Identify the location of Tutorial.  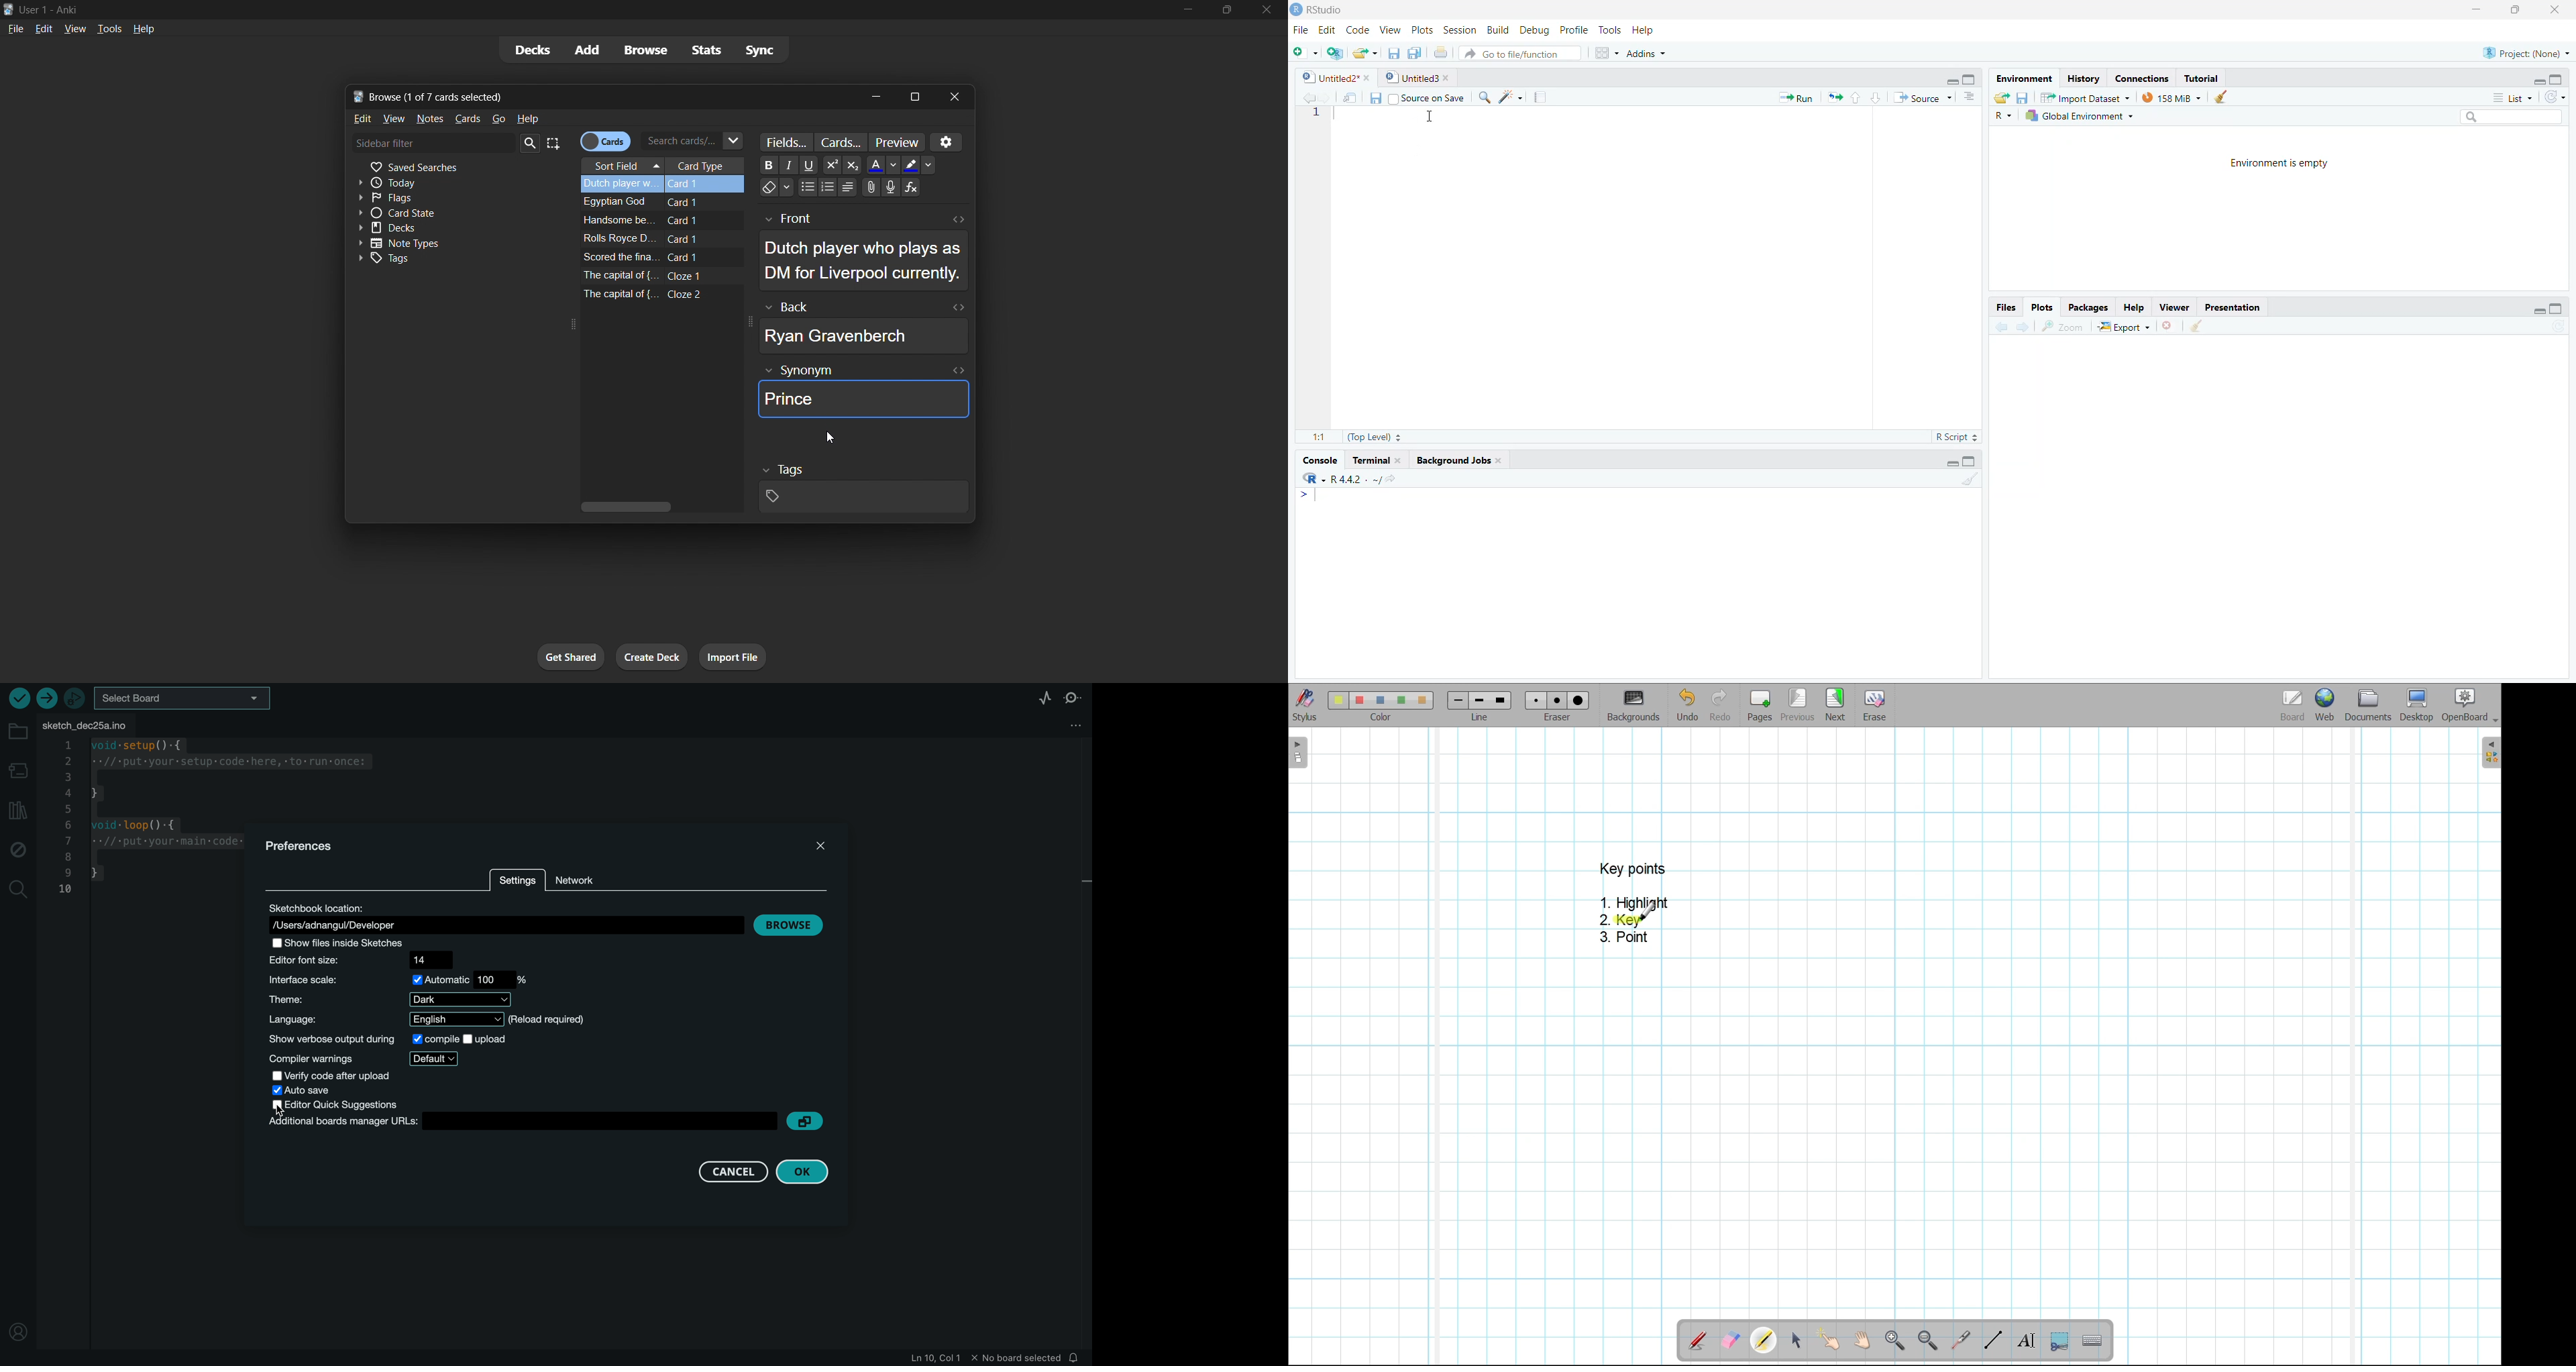
(2205, 76).